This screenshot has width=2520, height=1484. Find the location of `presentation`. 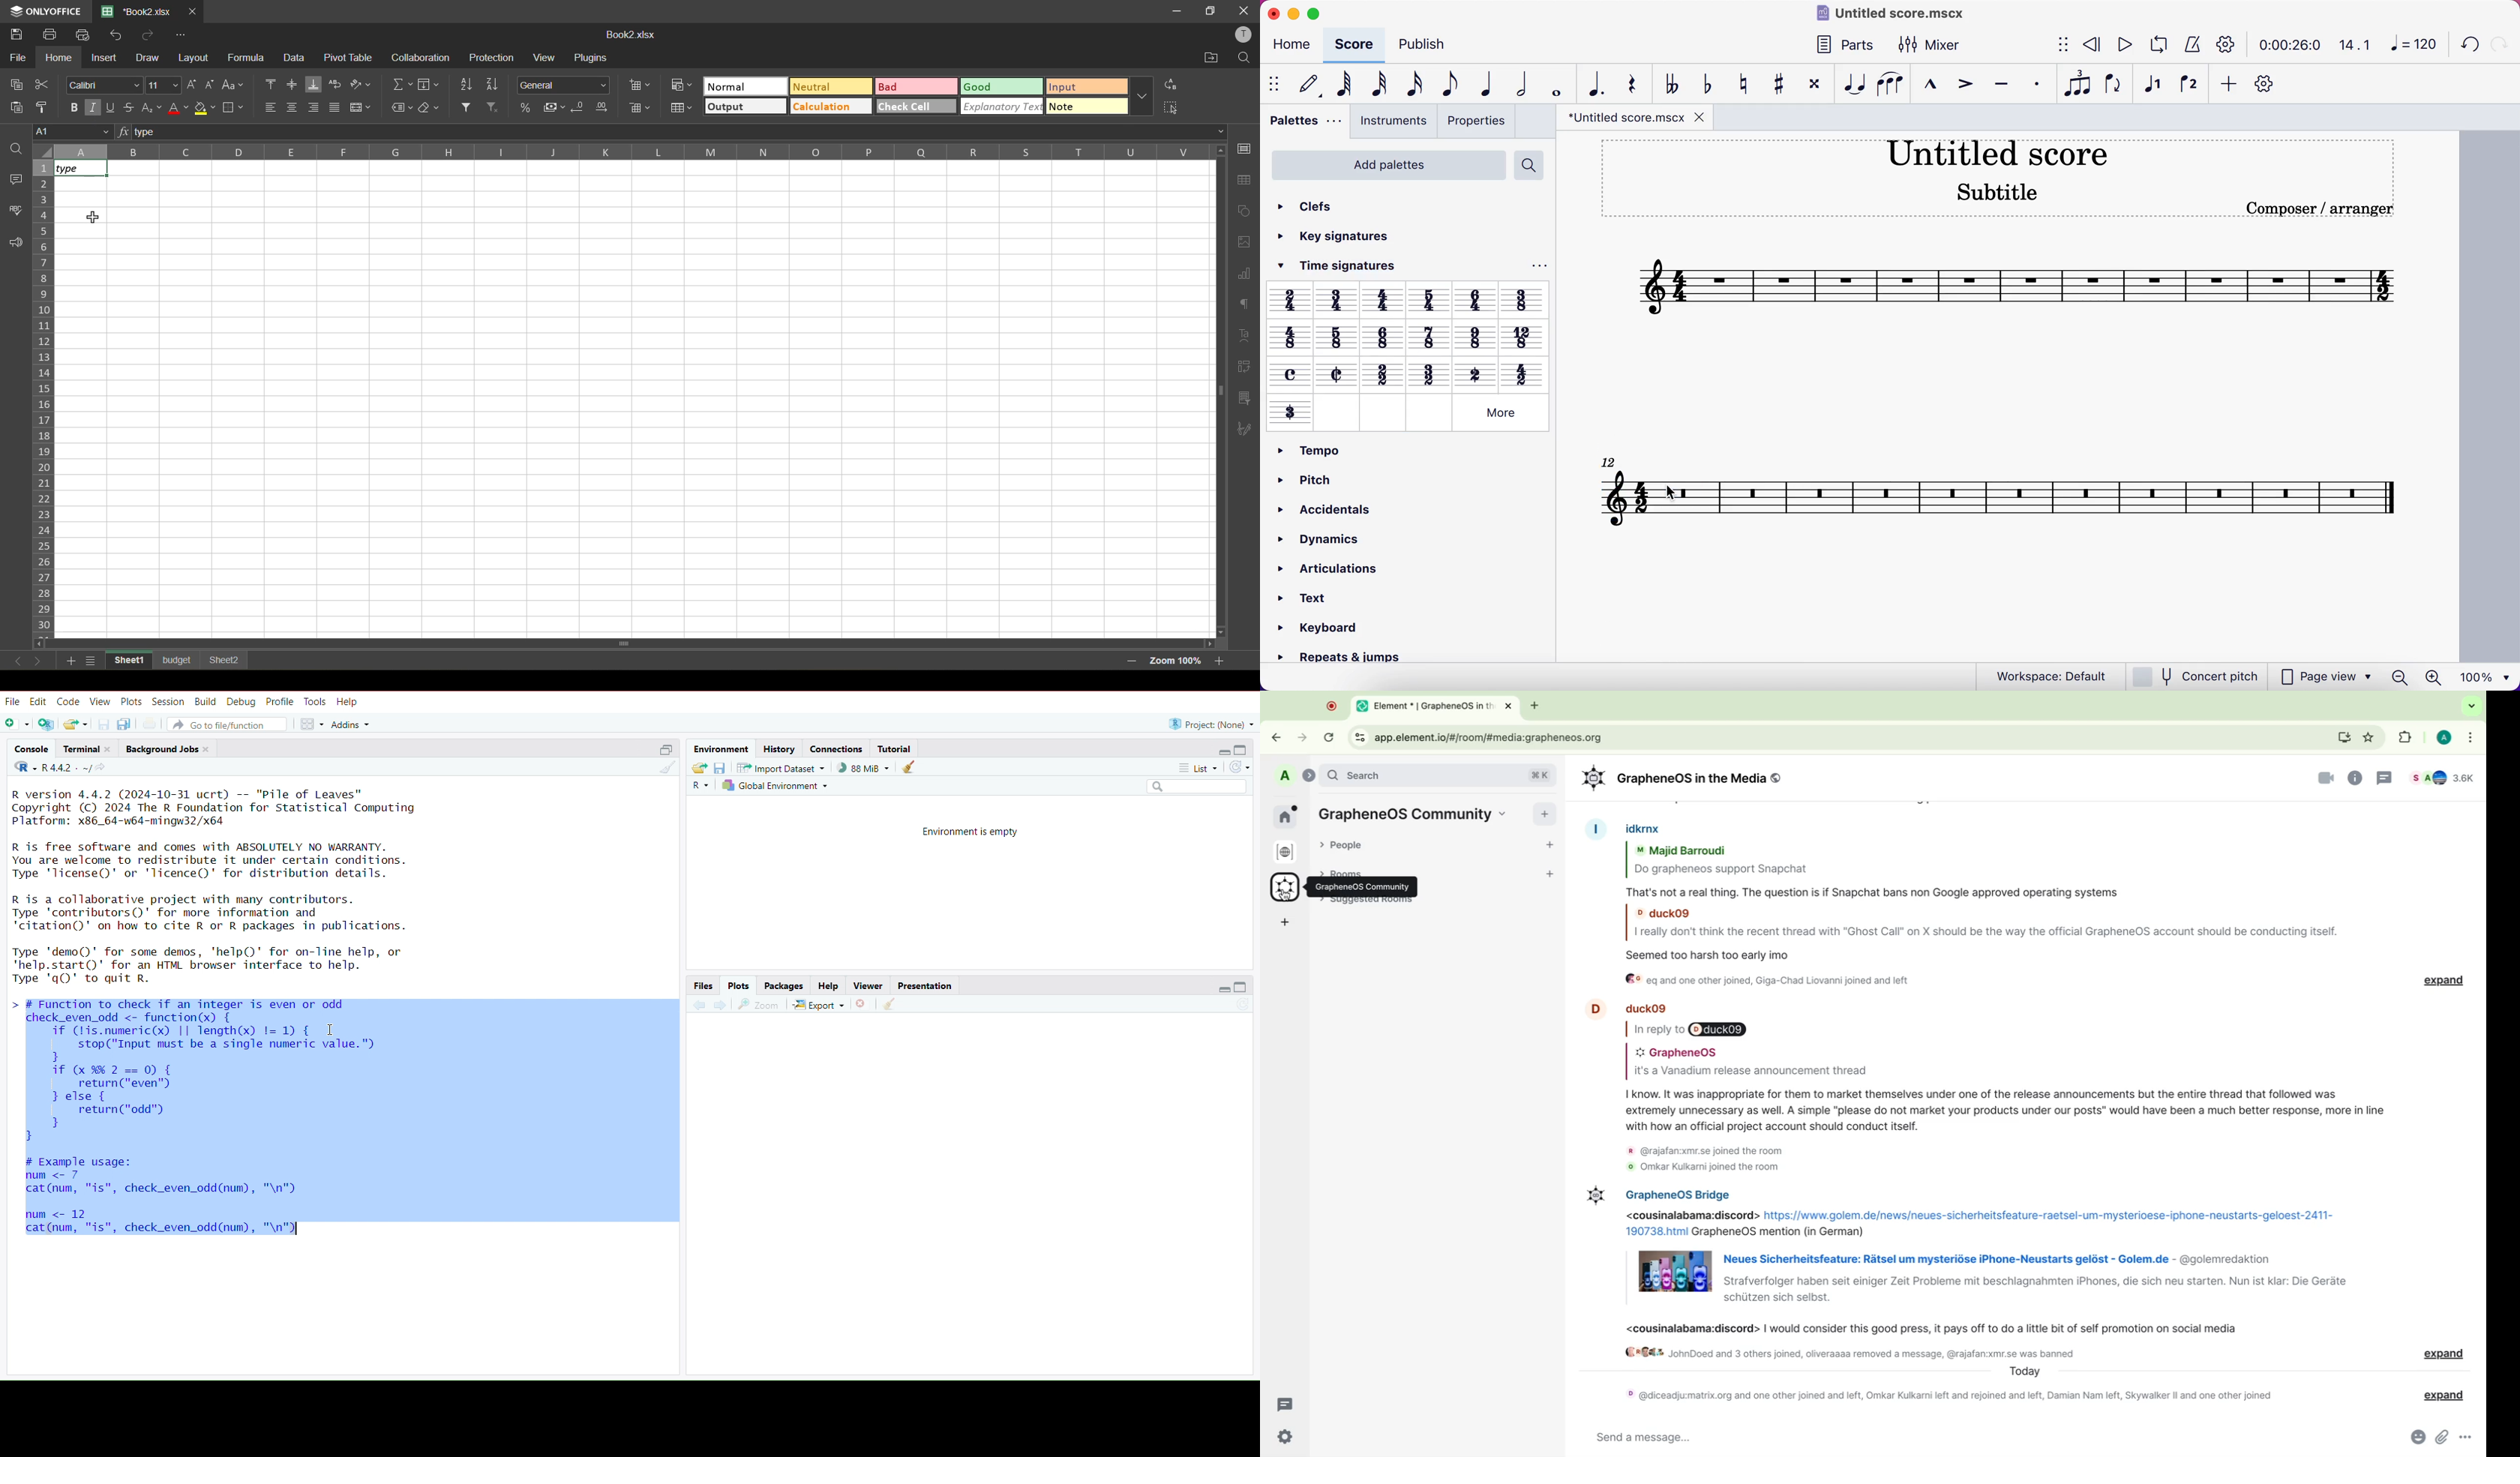

presentation is located at coordinates (928, 986).